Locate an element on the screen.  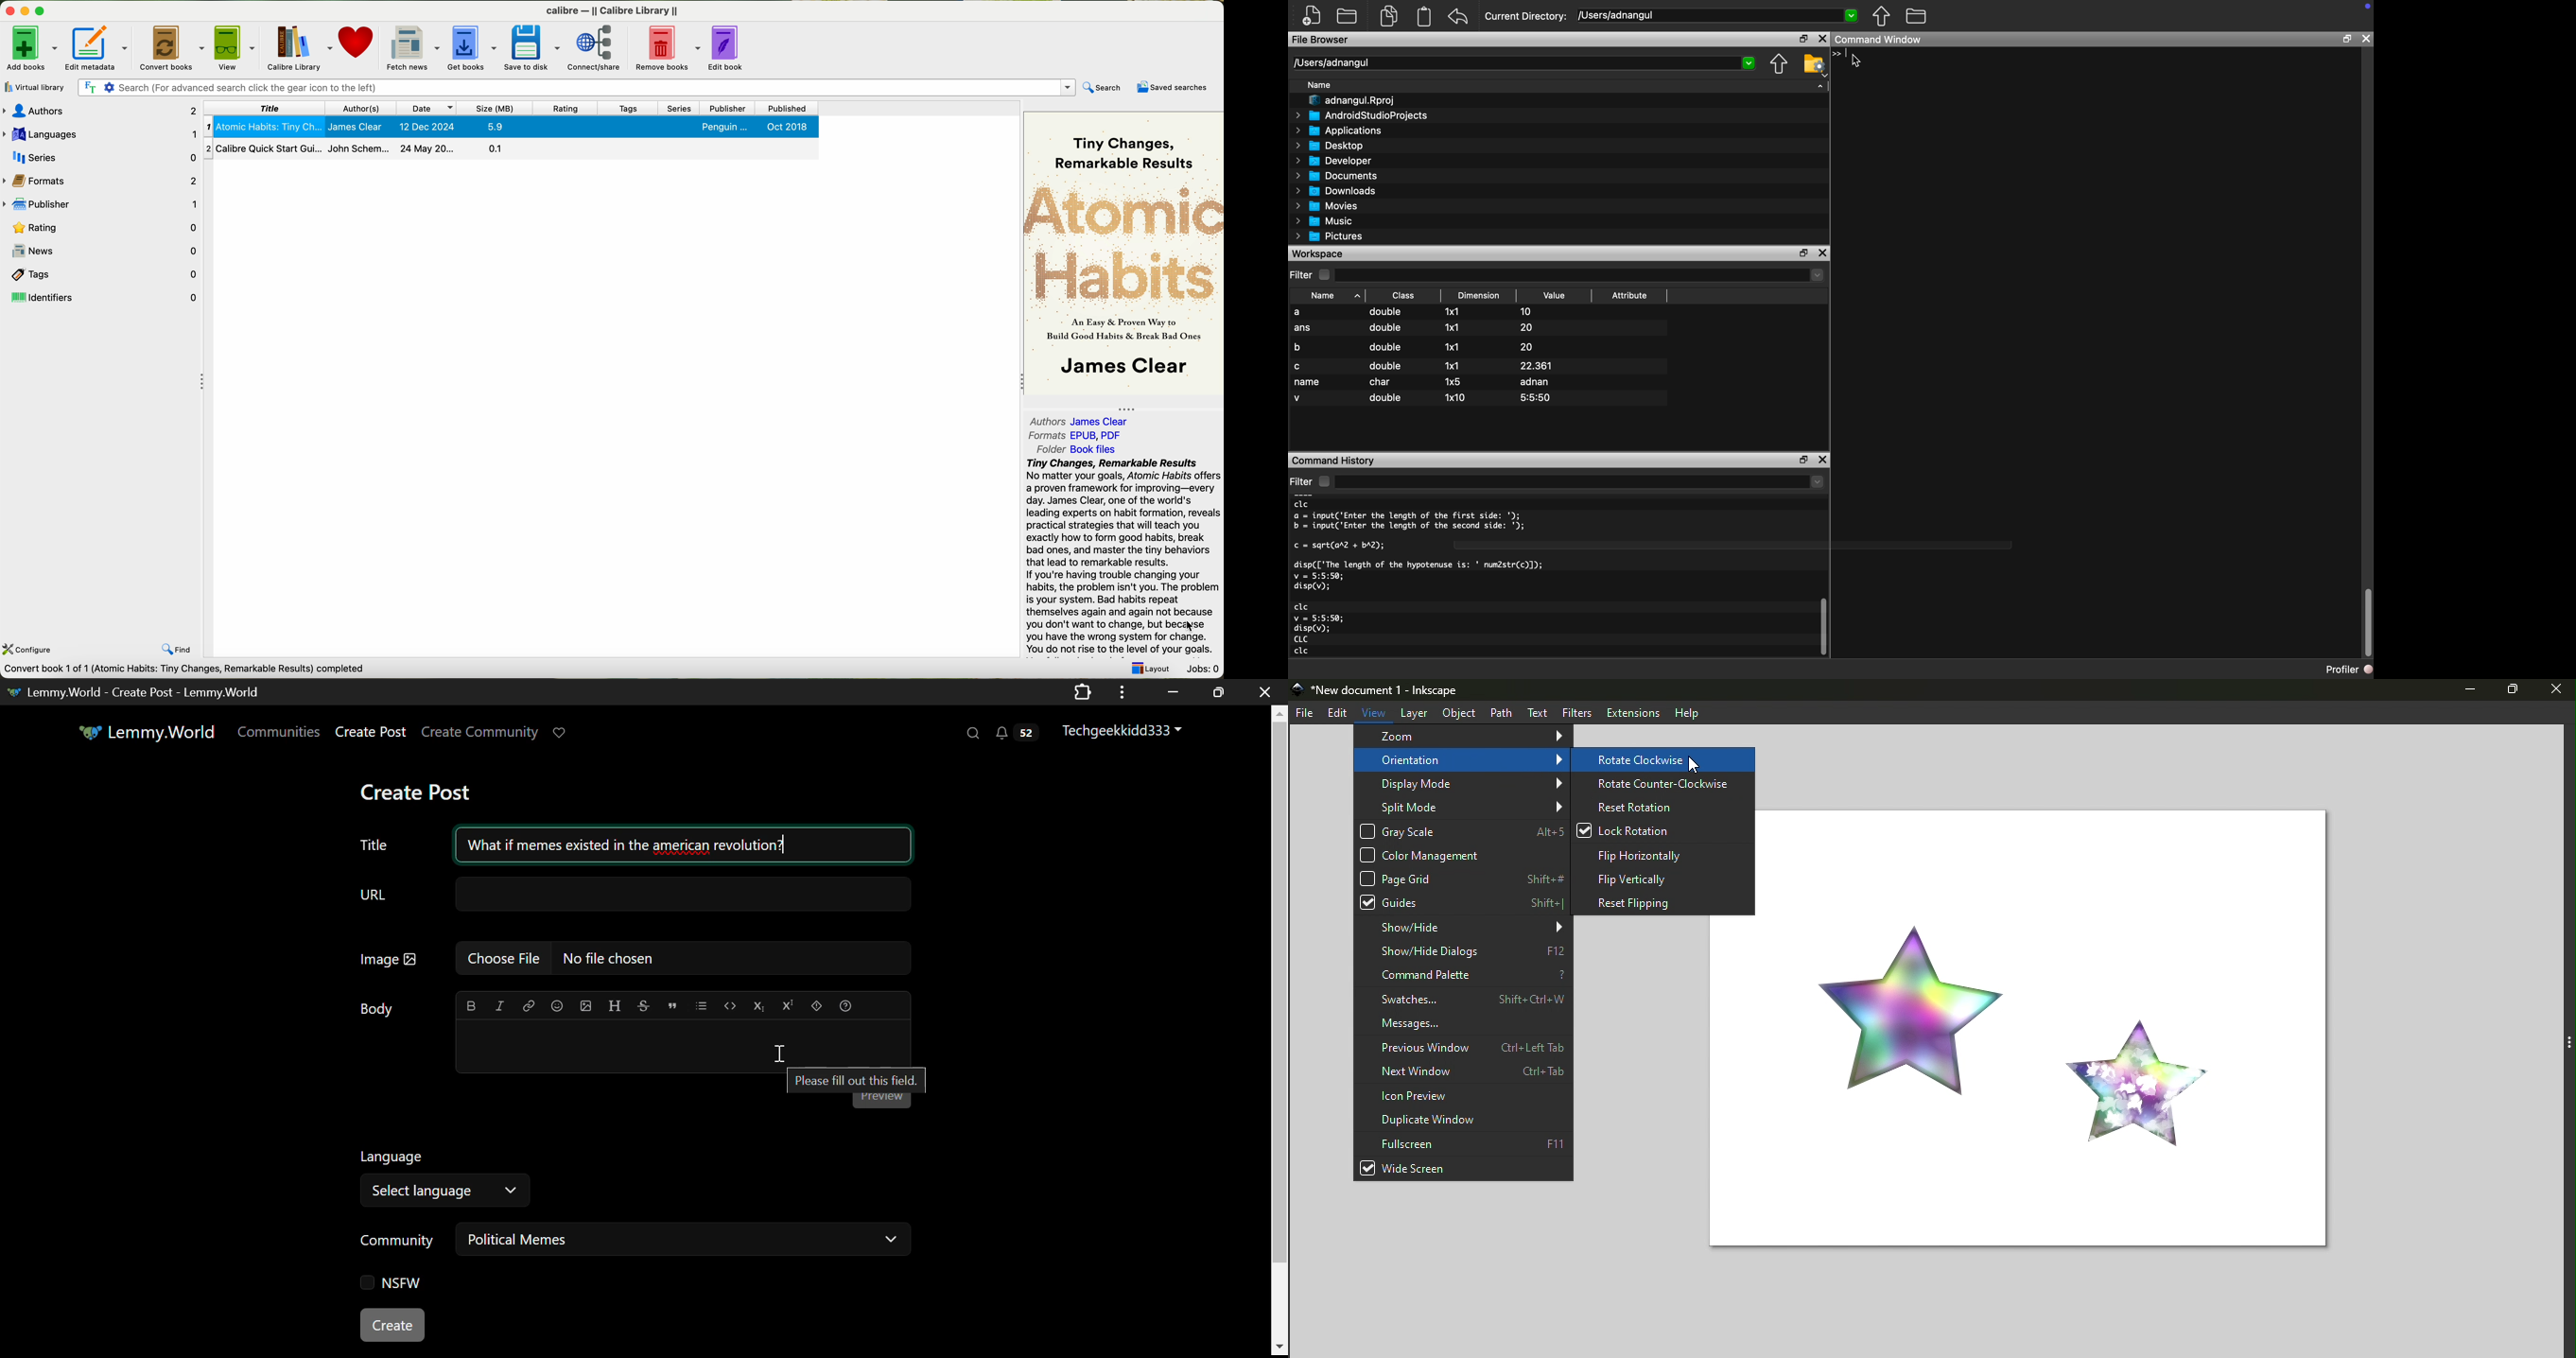
Bold is located at coordinates (470, 1005).